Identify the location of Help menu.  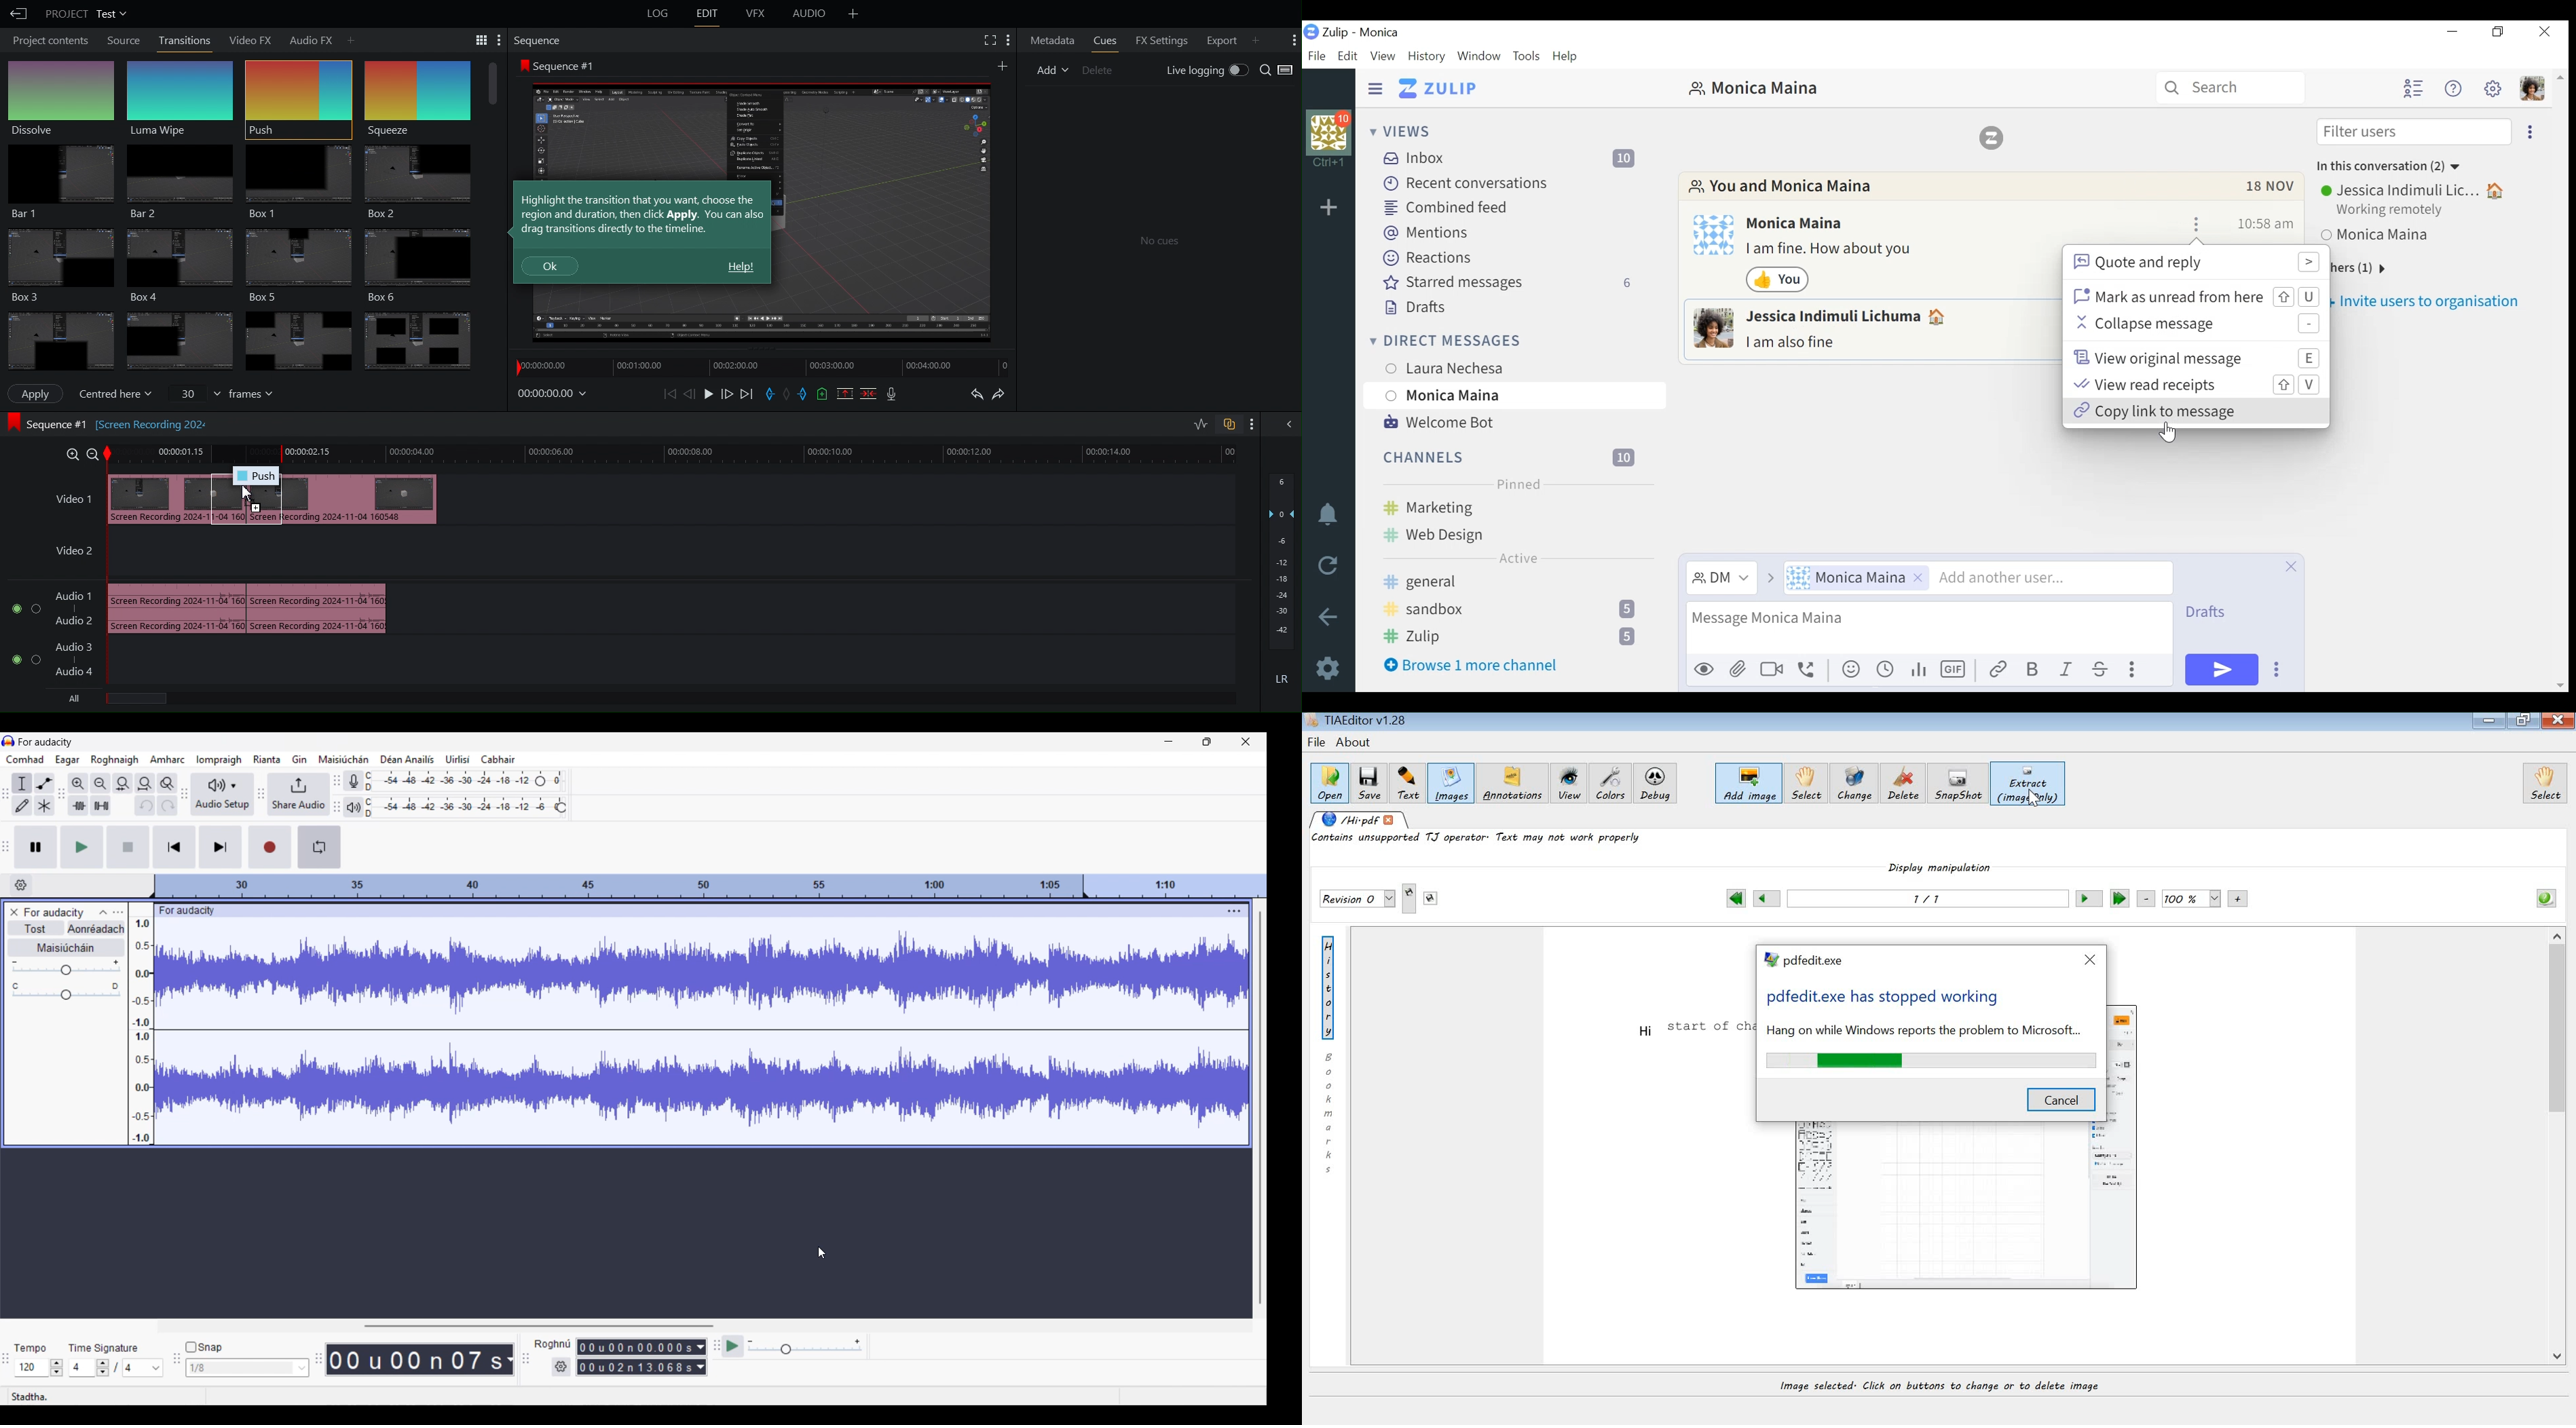
(2453, 90).